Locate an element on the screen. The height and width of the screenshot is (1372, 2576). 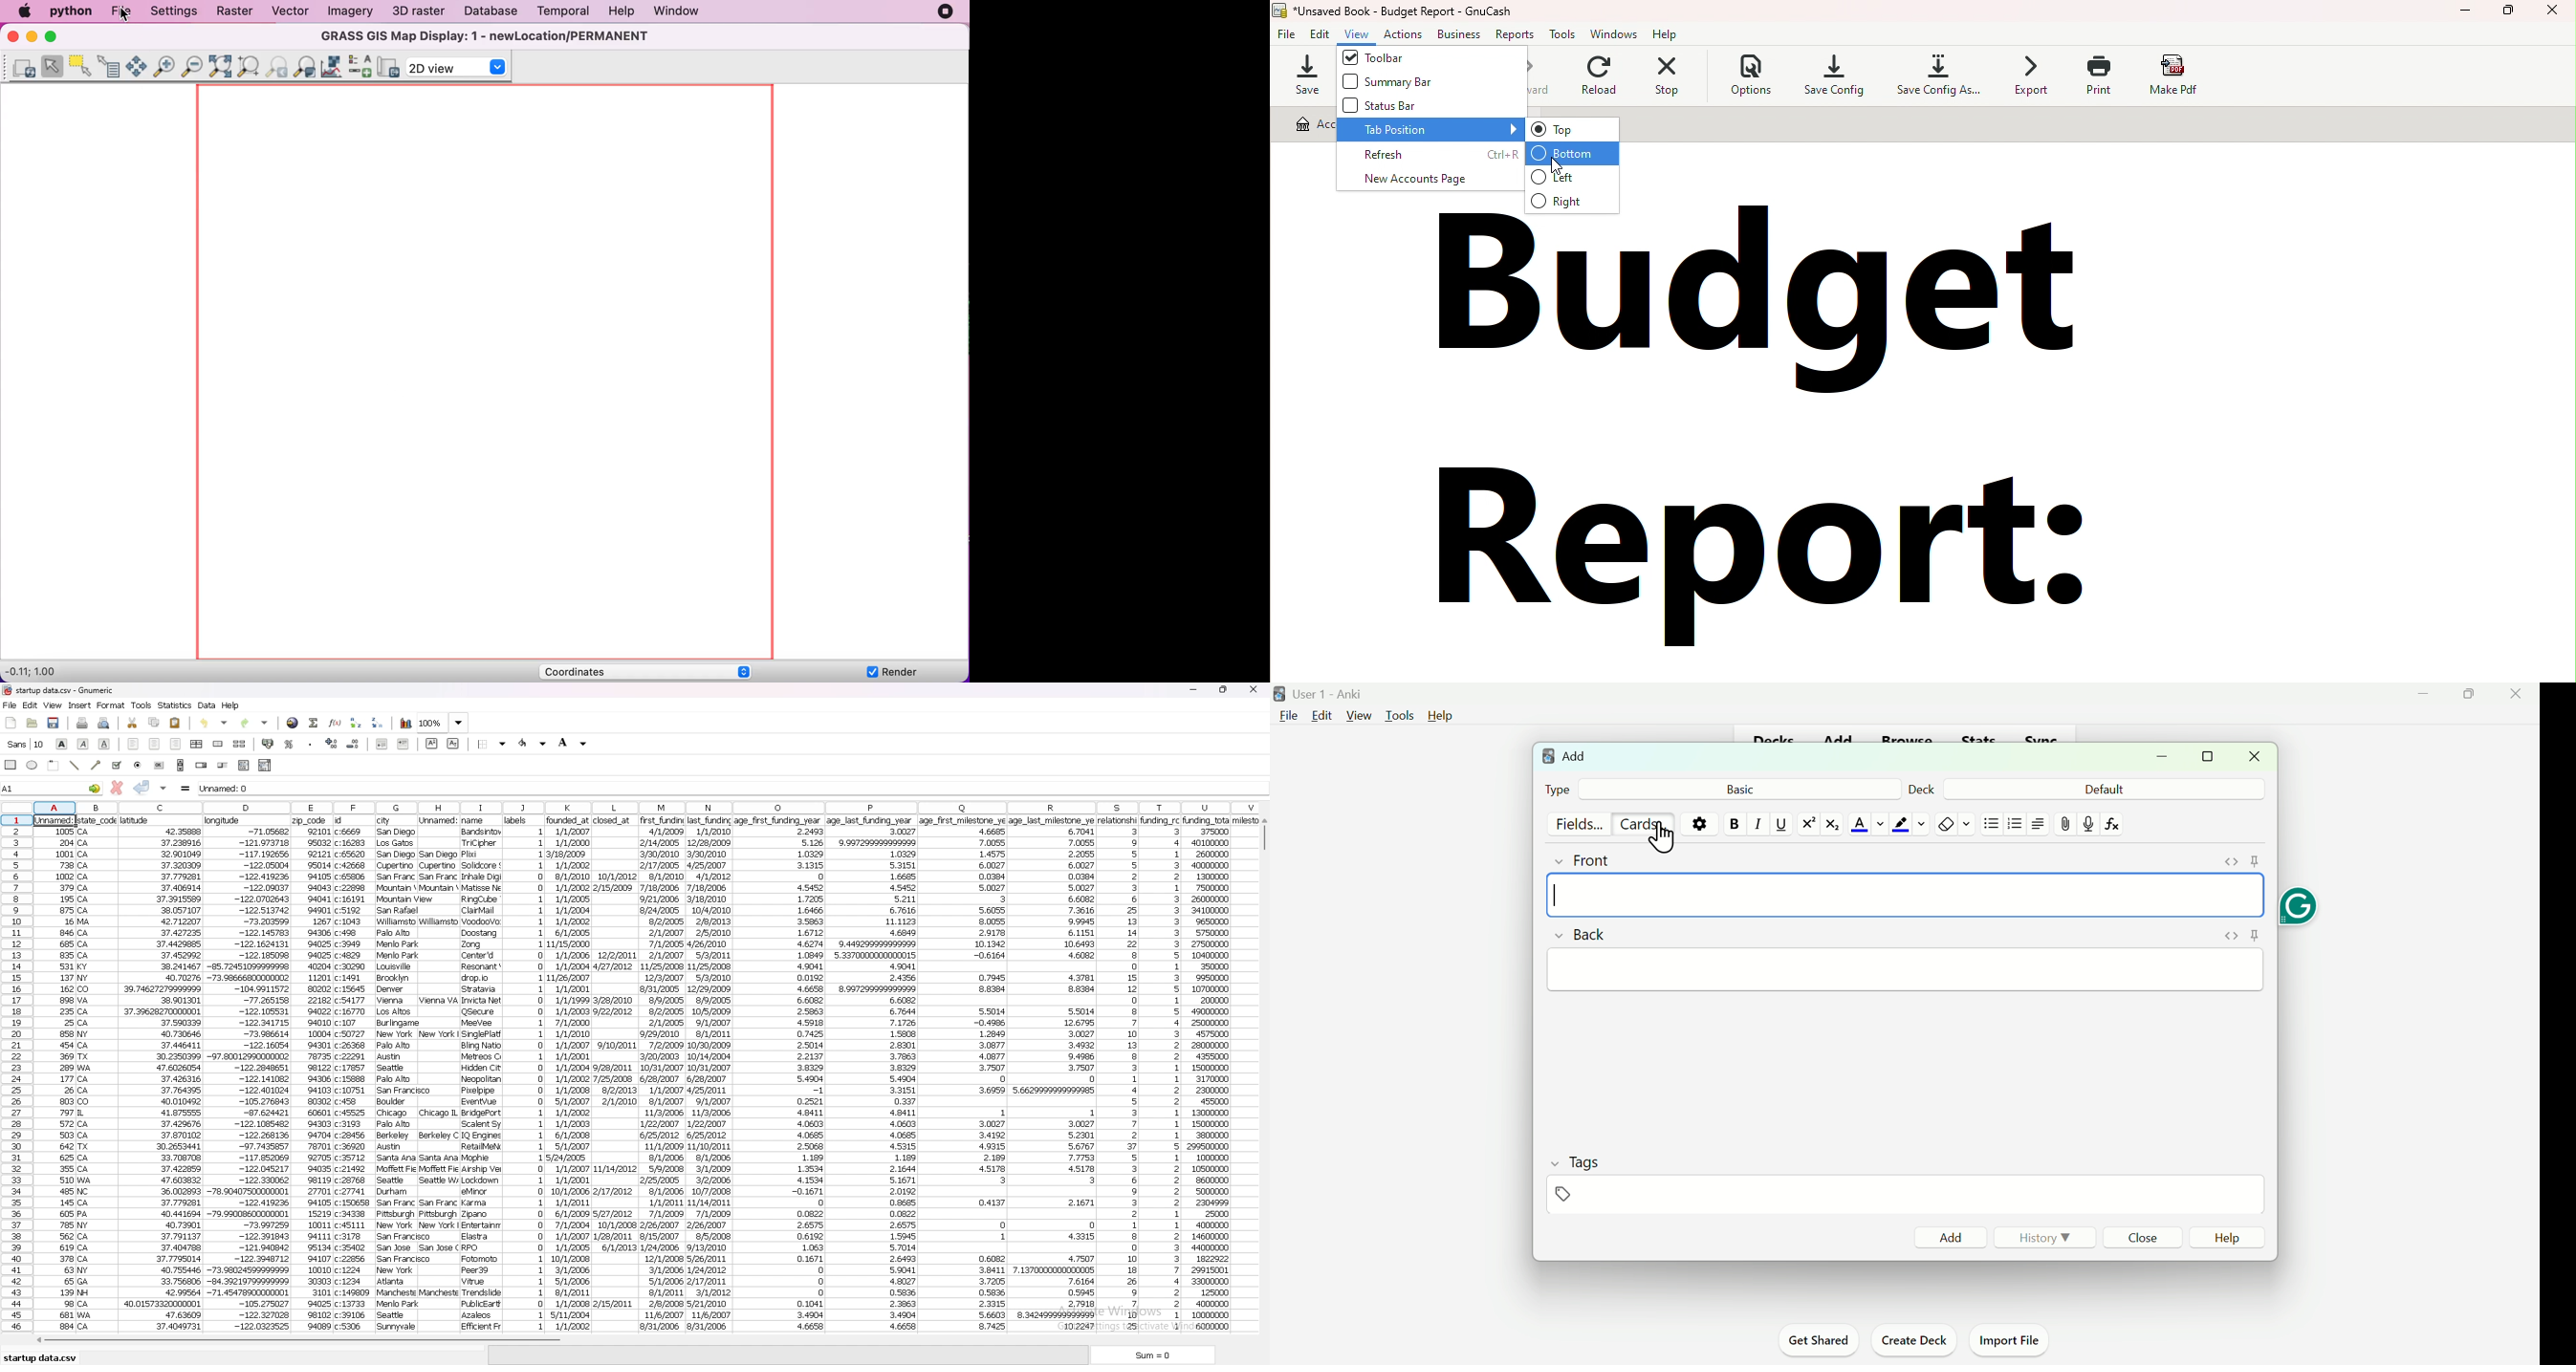
summation is located at coordinates (314, 722).